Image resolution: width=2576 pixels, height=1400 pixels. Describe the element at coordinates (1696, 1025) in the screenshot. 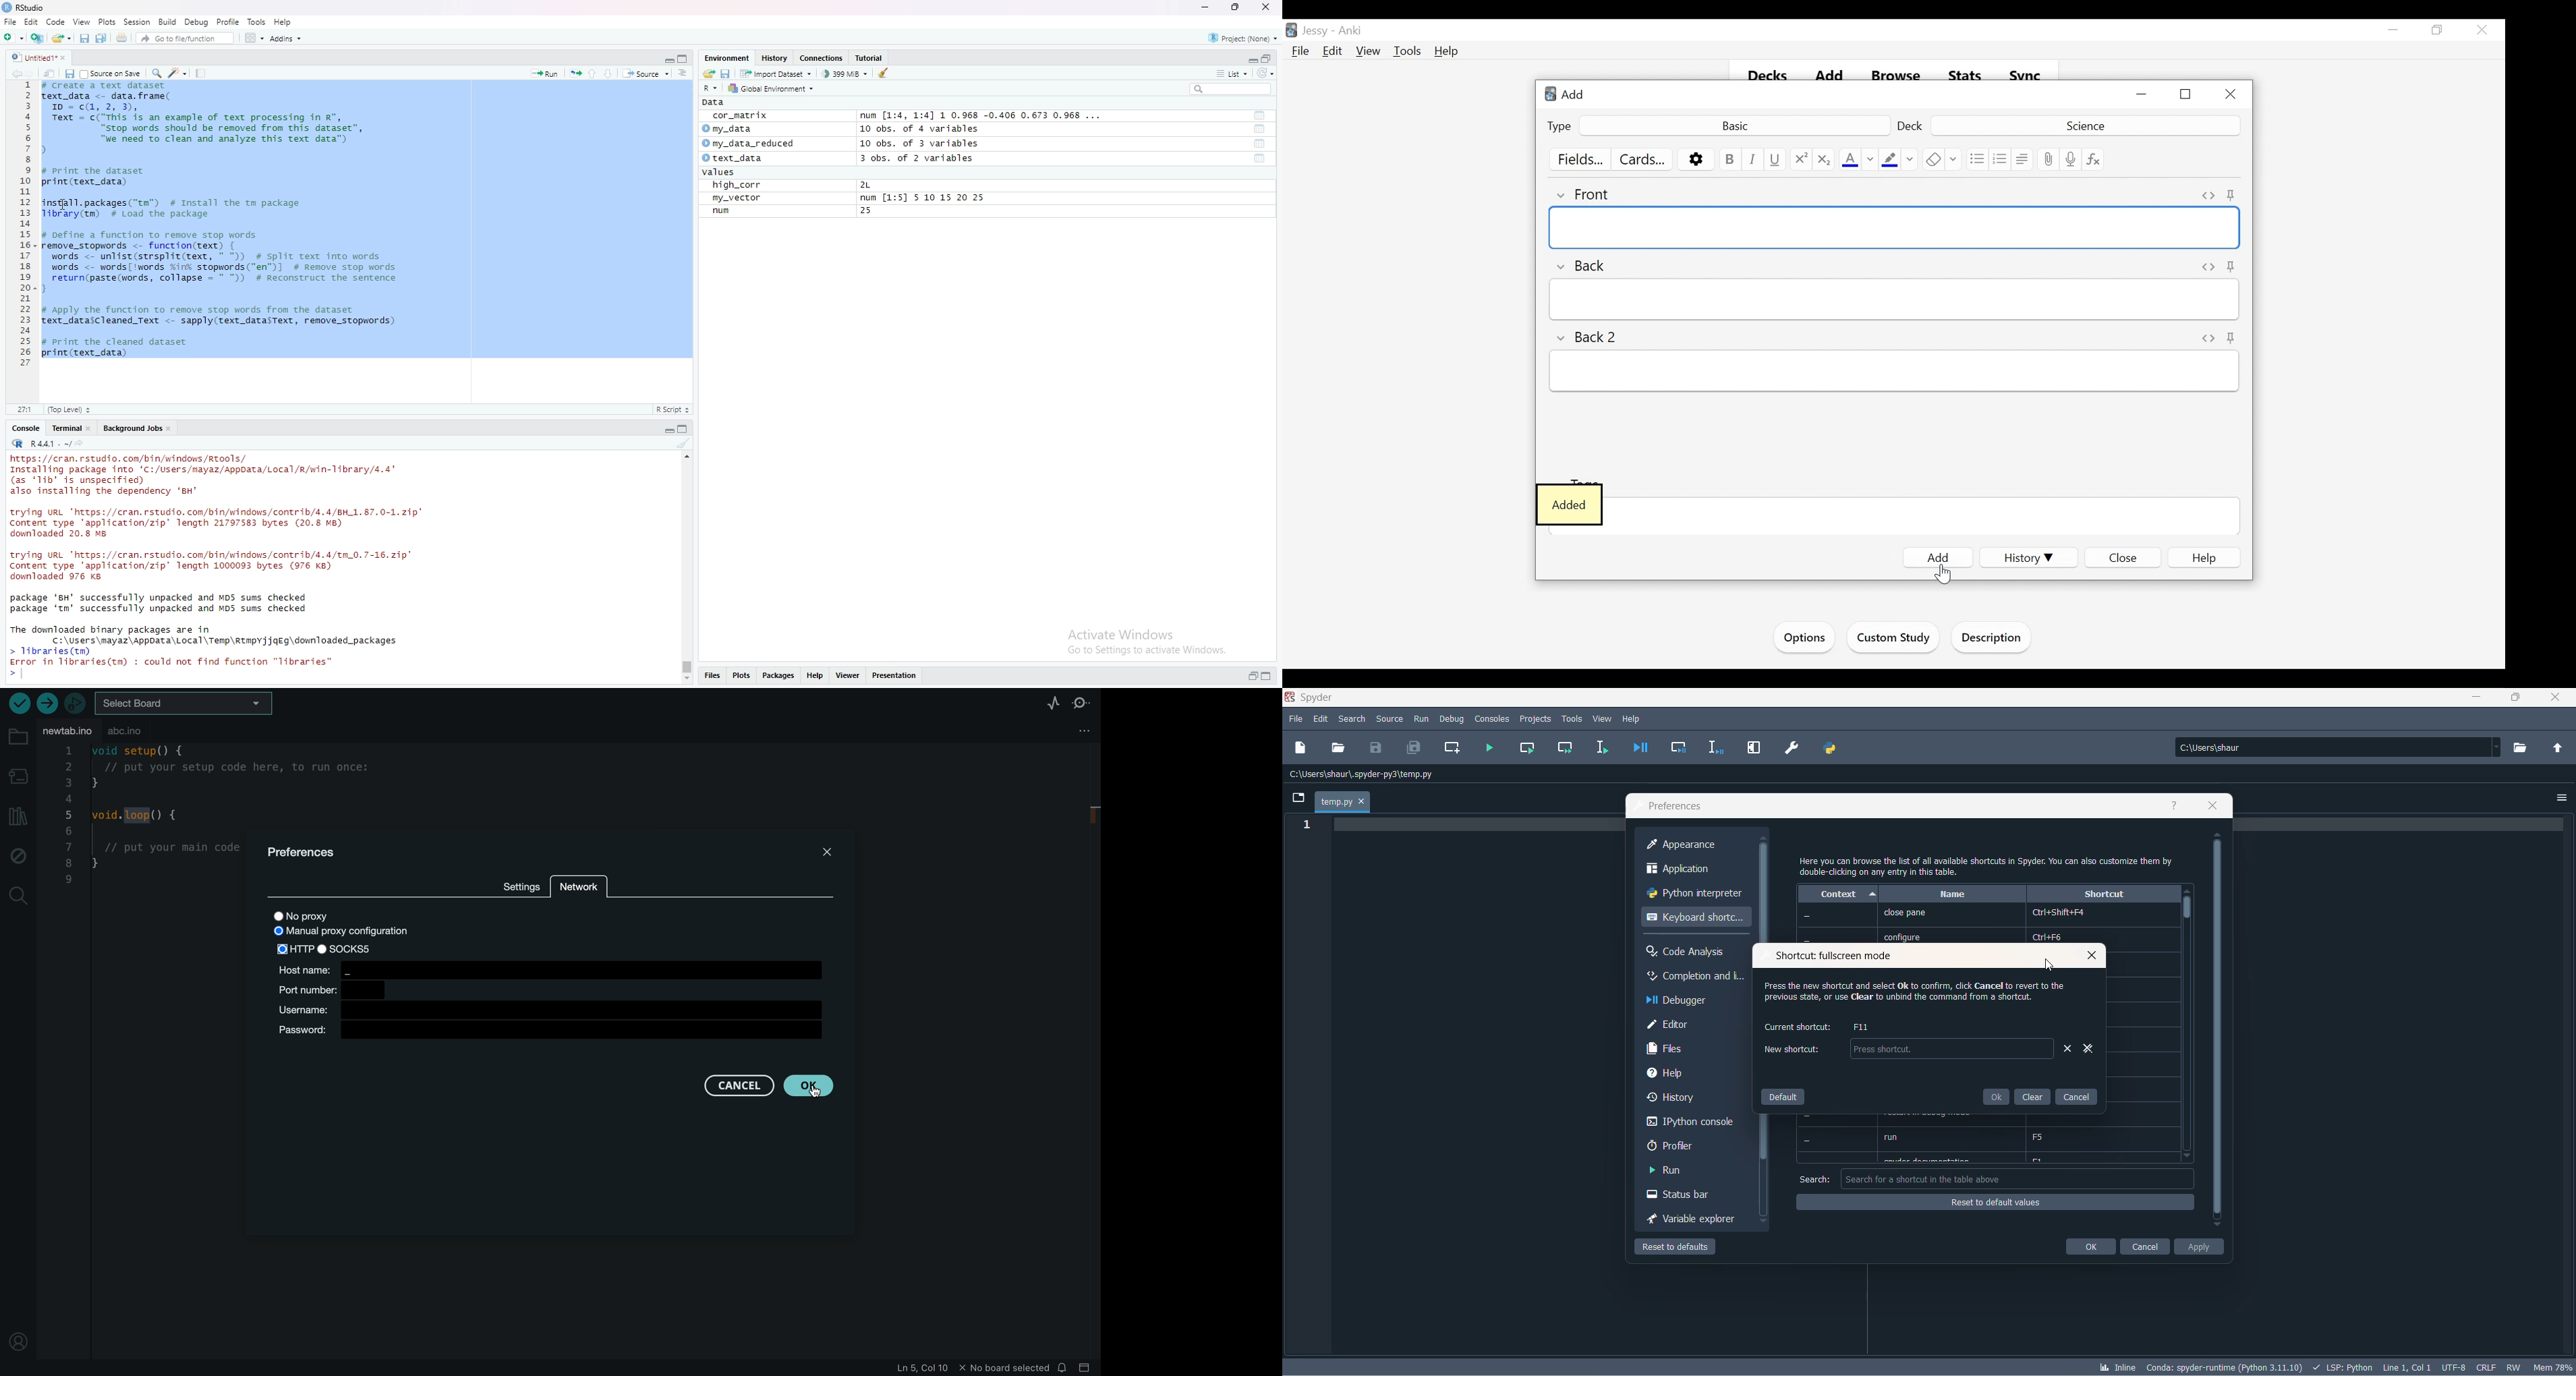

I see `editor` at that location.